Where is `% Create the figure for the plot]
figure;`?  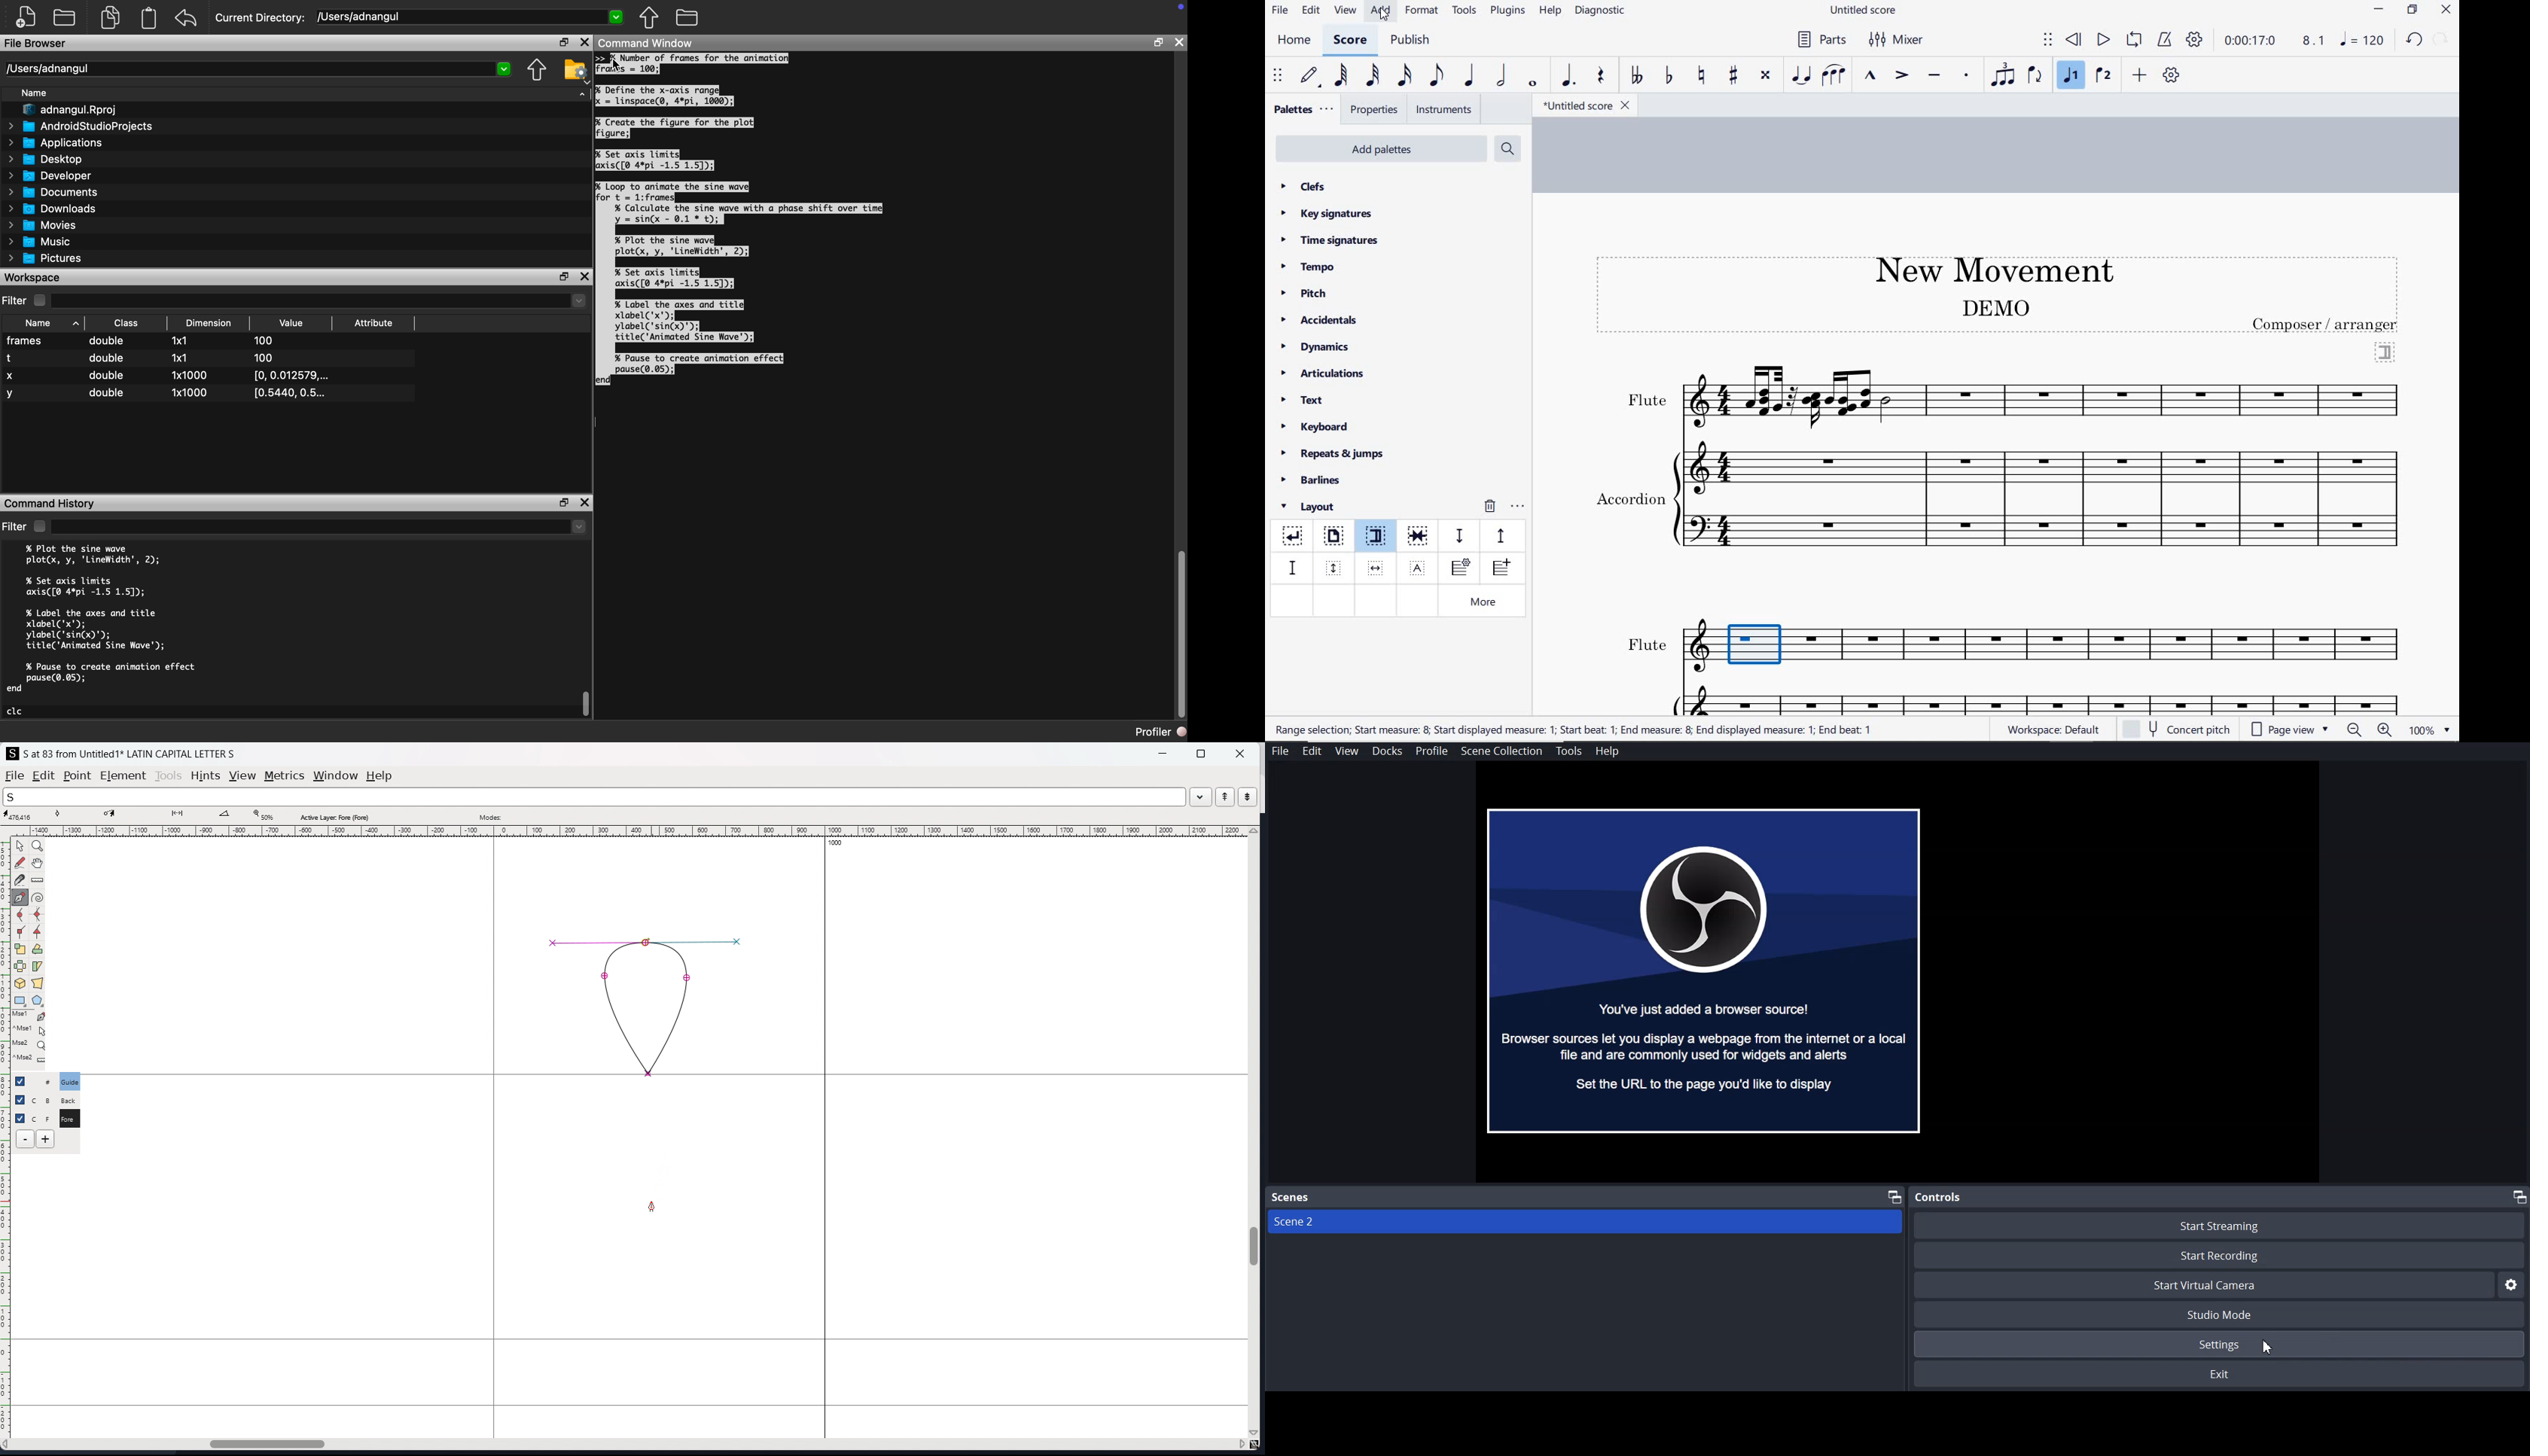 % Create the figure for the plot]
figure; is located at coordinates (677, 129).